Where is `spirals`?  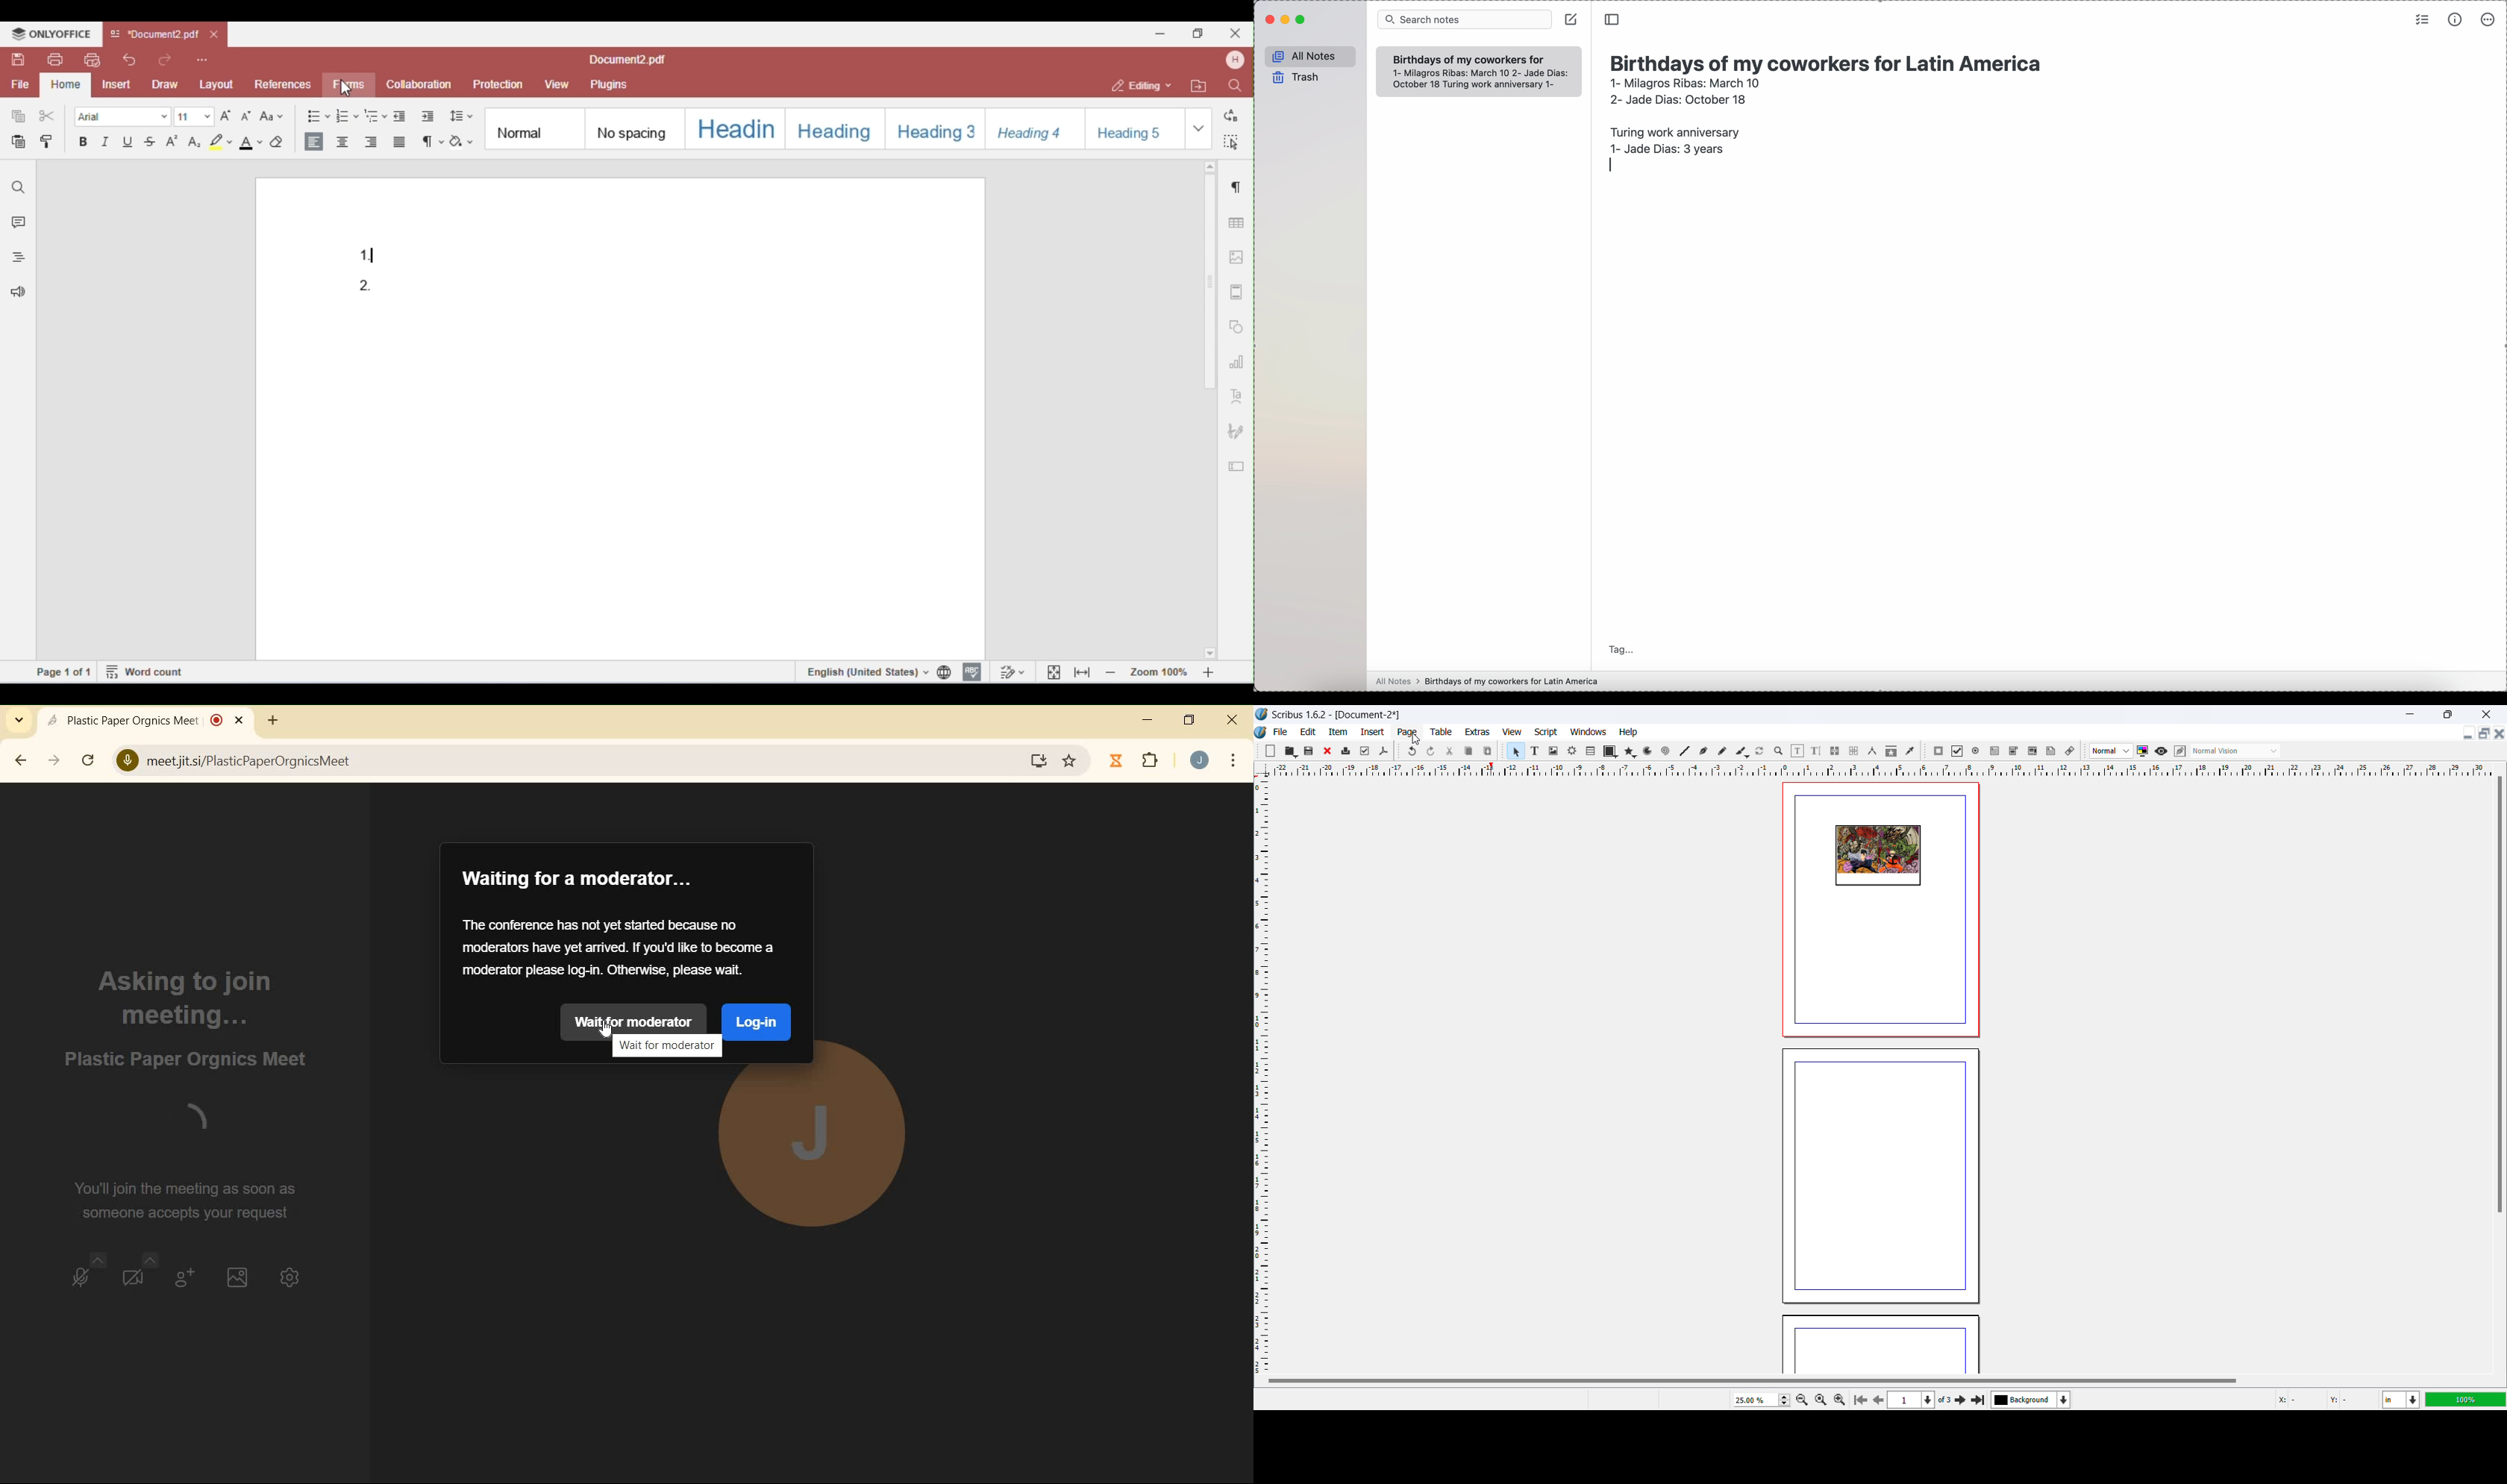 spirals is located at coordinates (1666, 751).